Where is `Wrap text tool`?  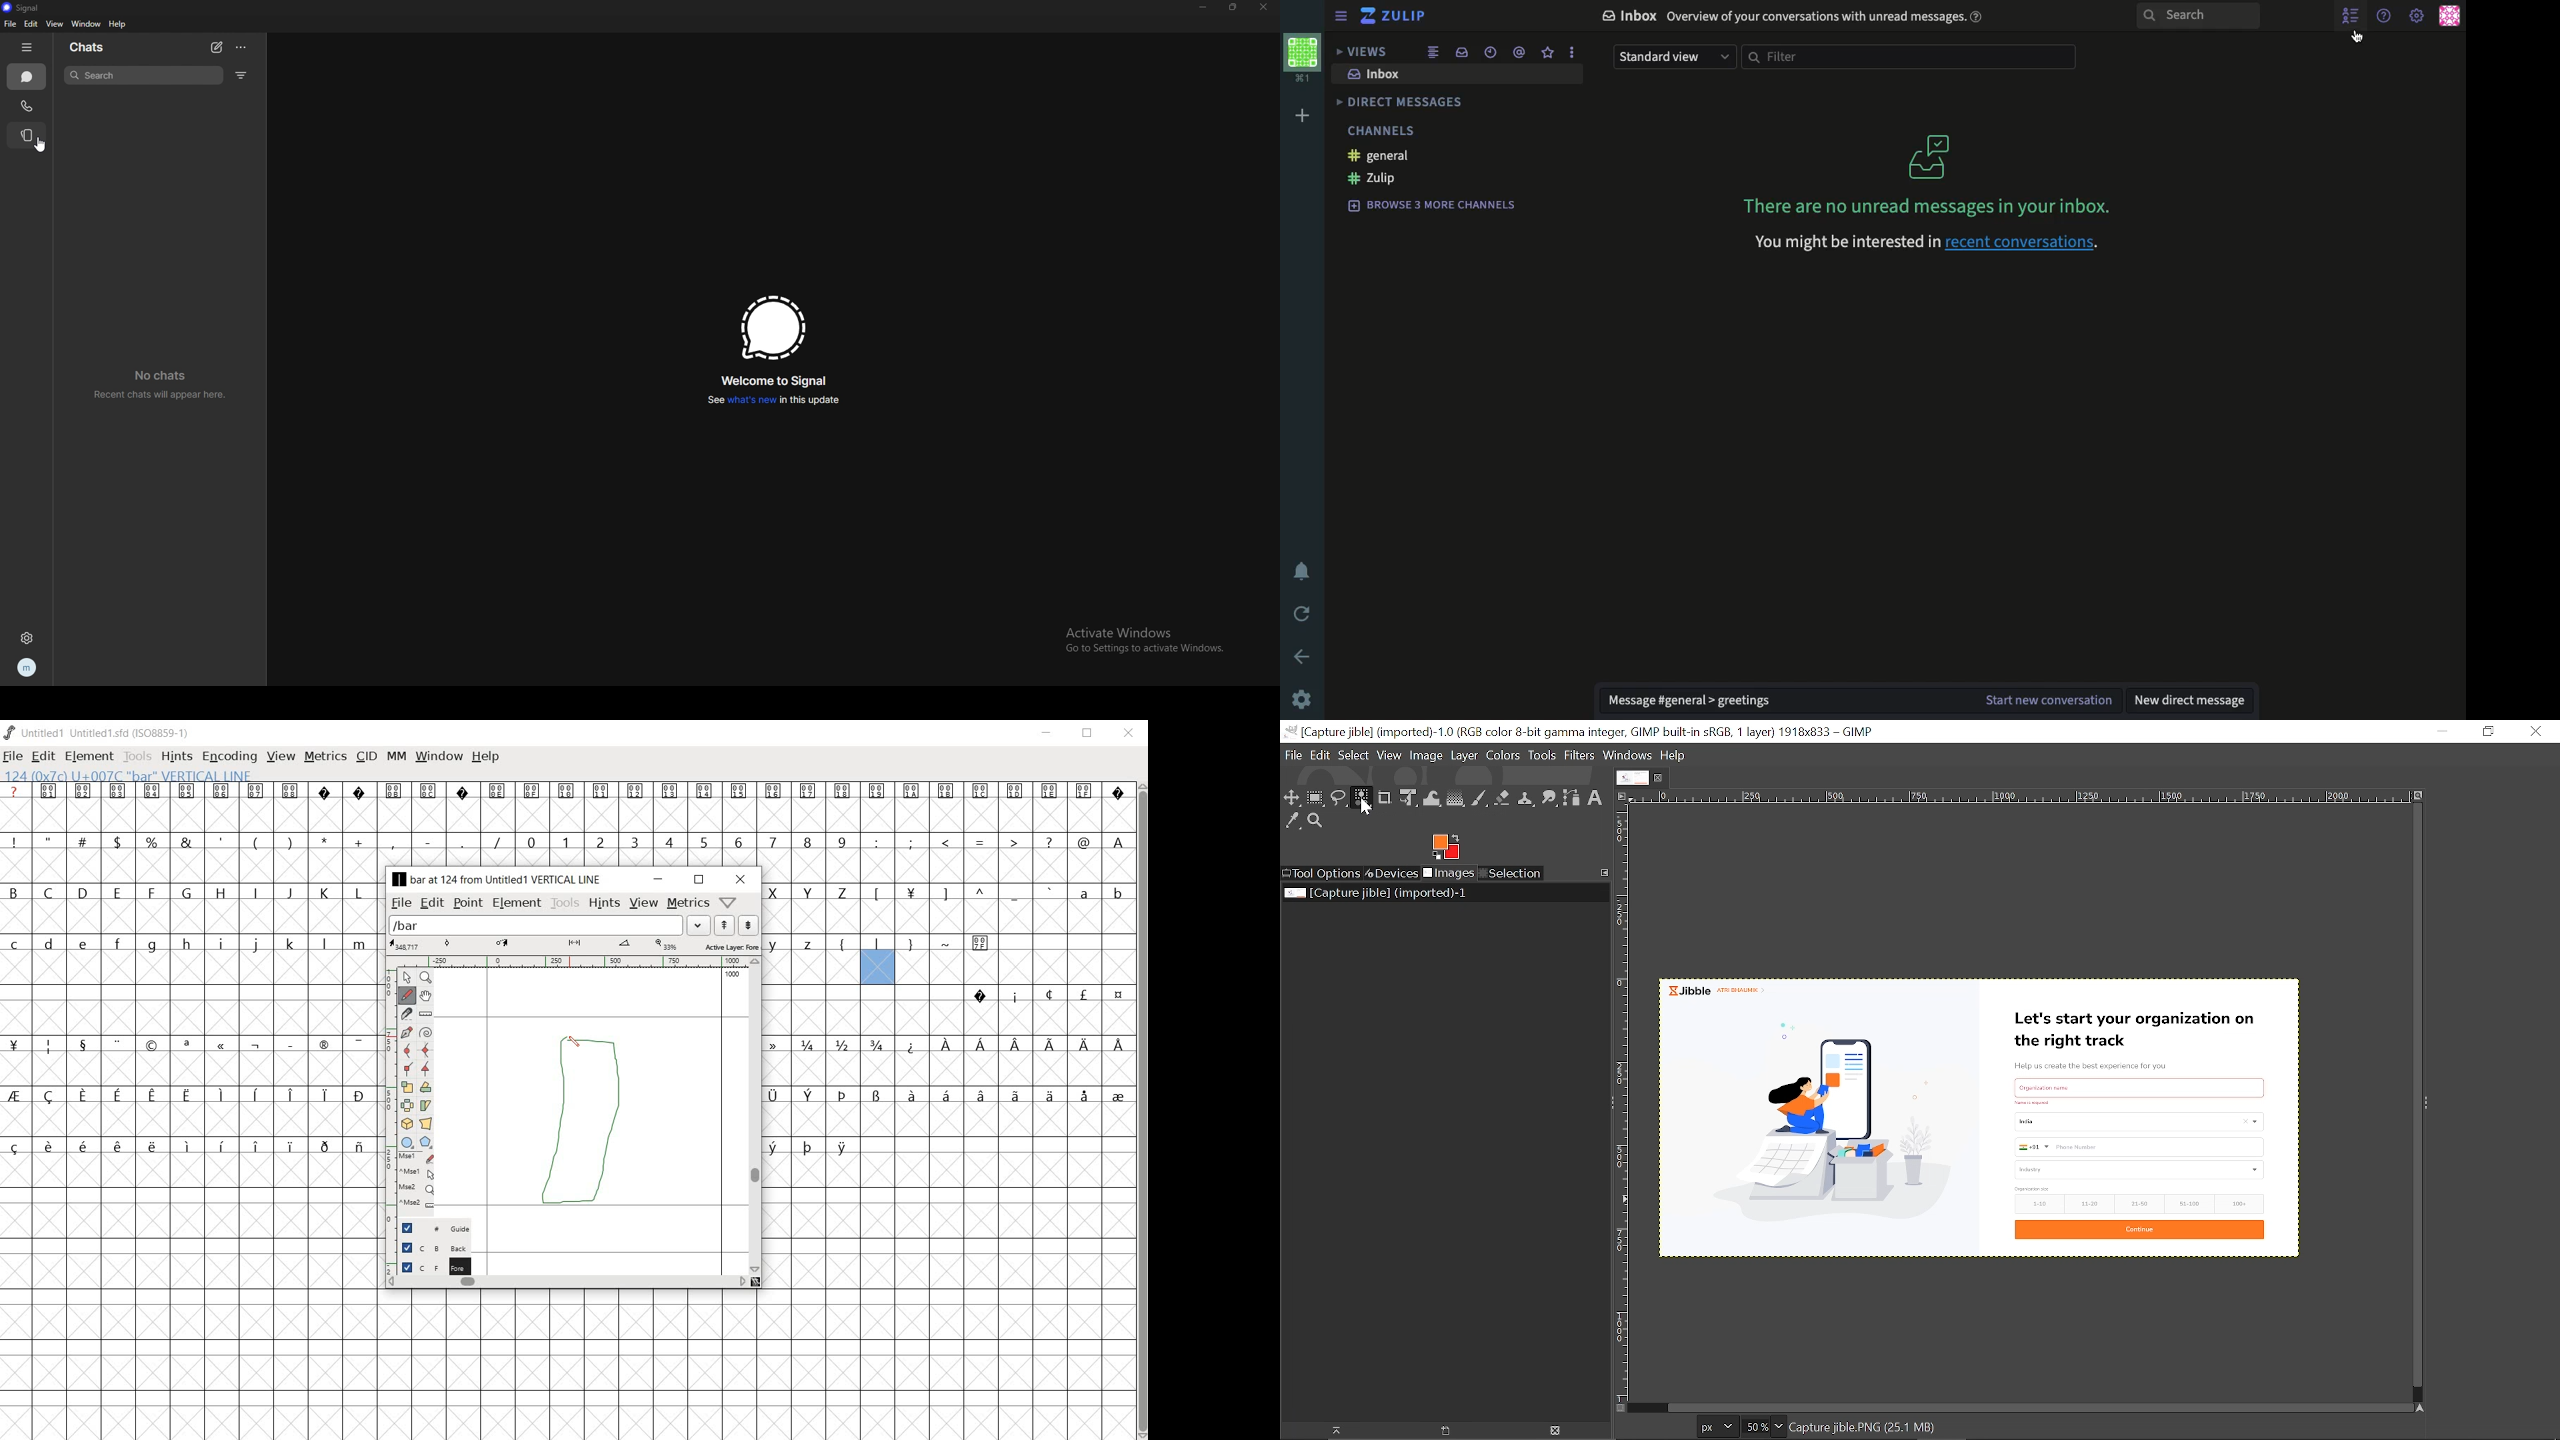
Wrap text tool is located at coordinates (1432, 799).